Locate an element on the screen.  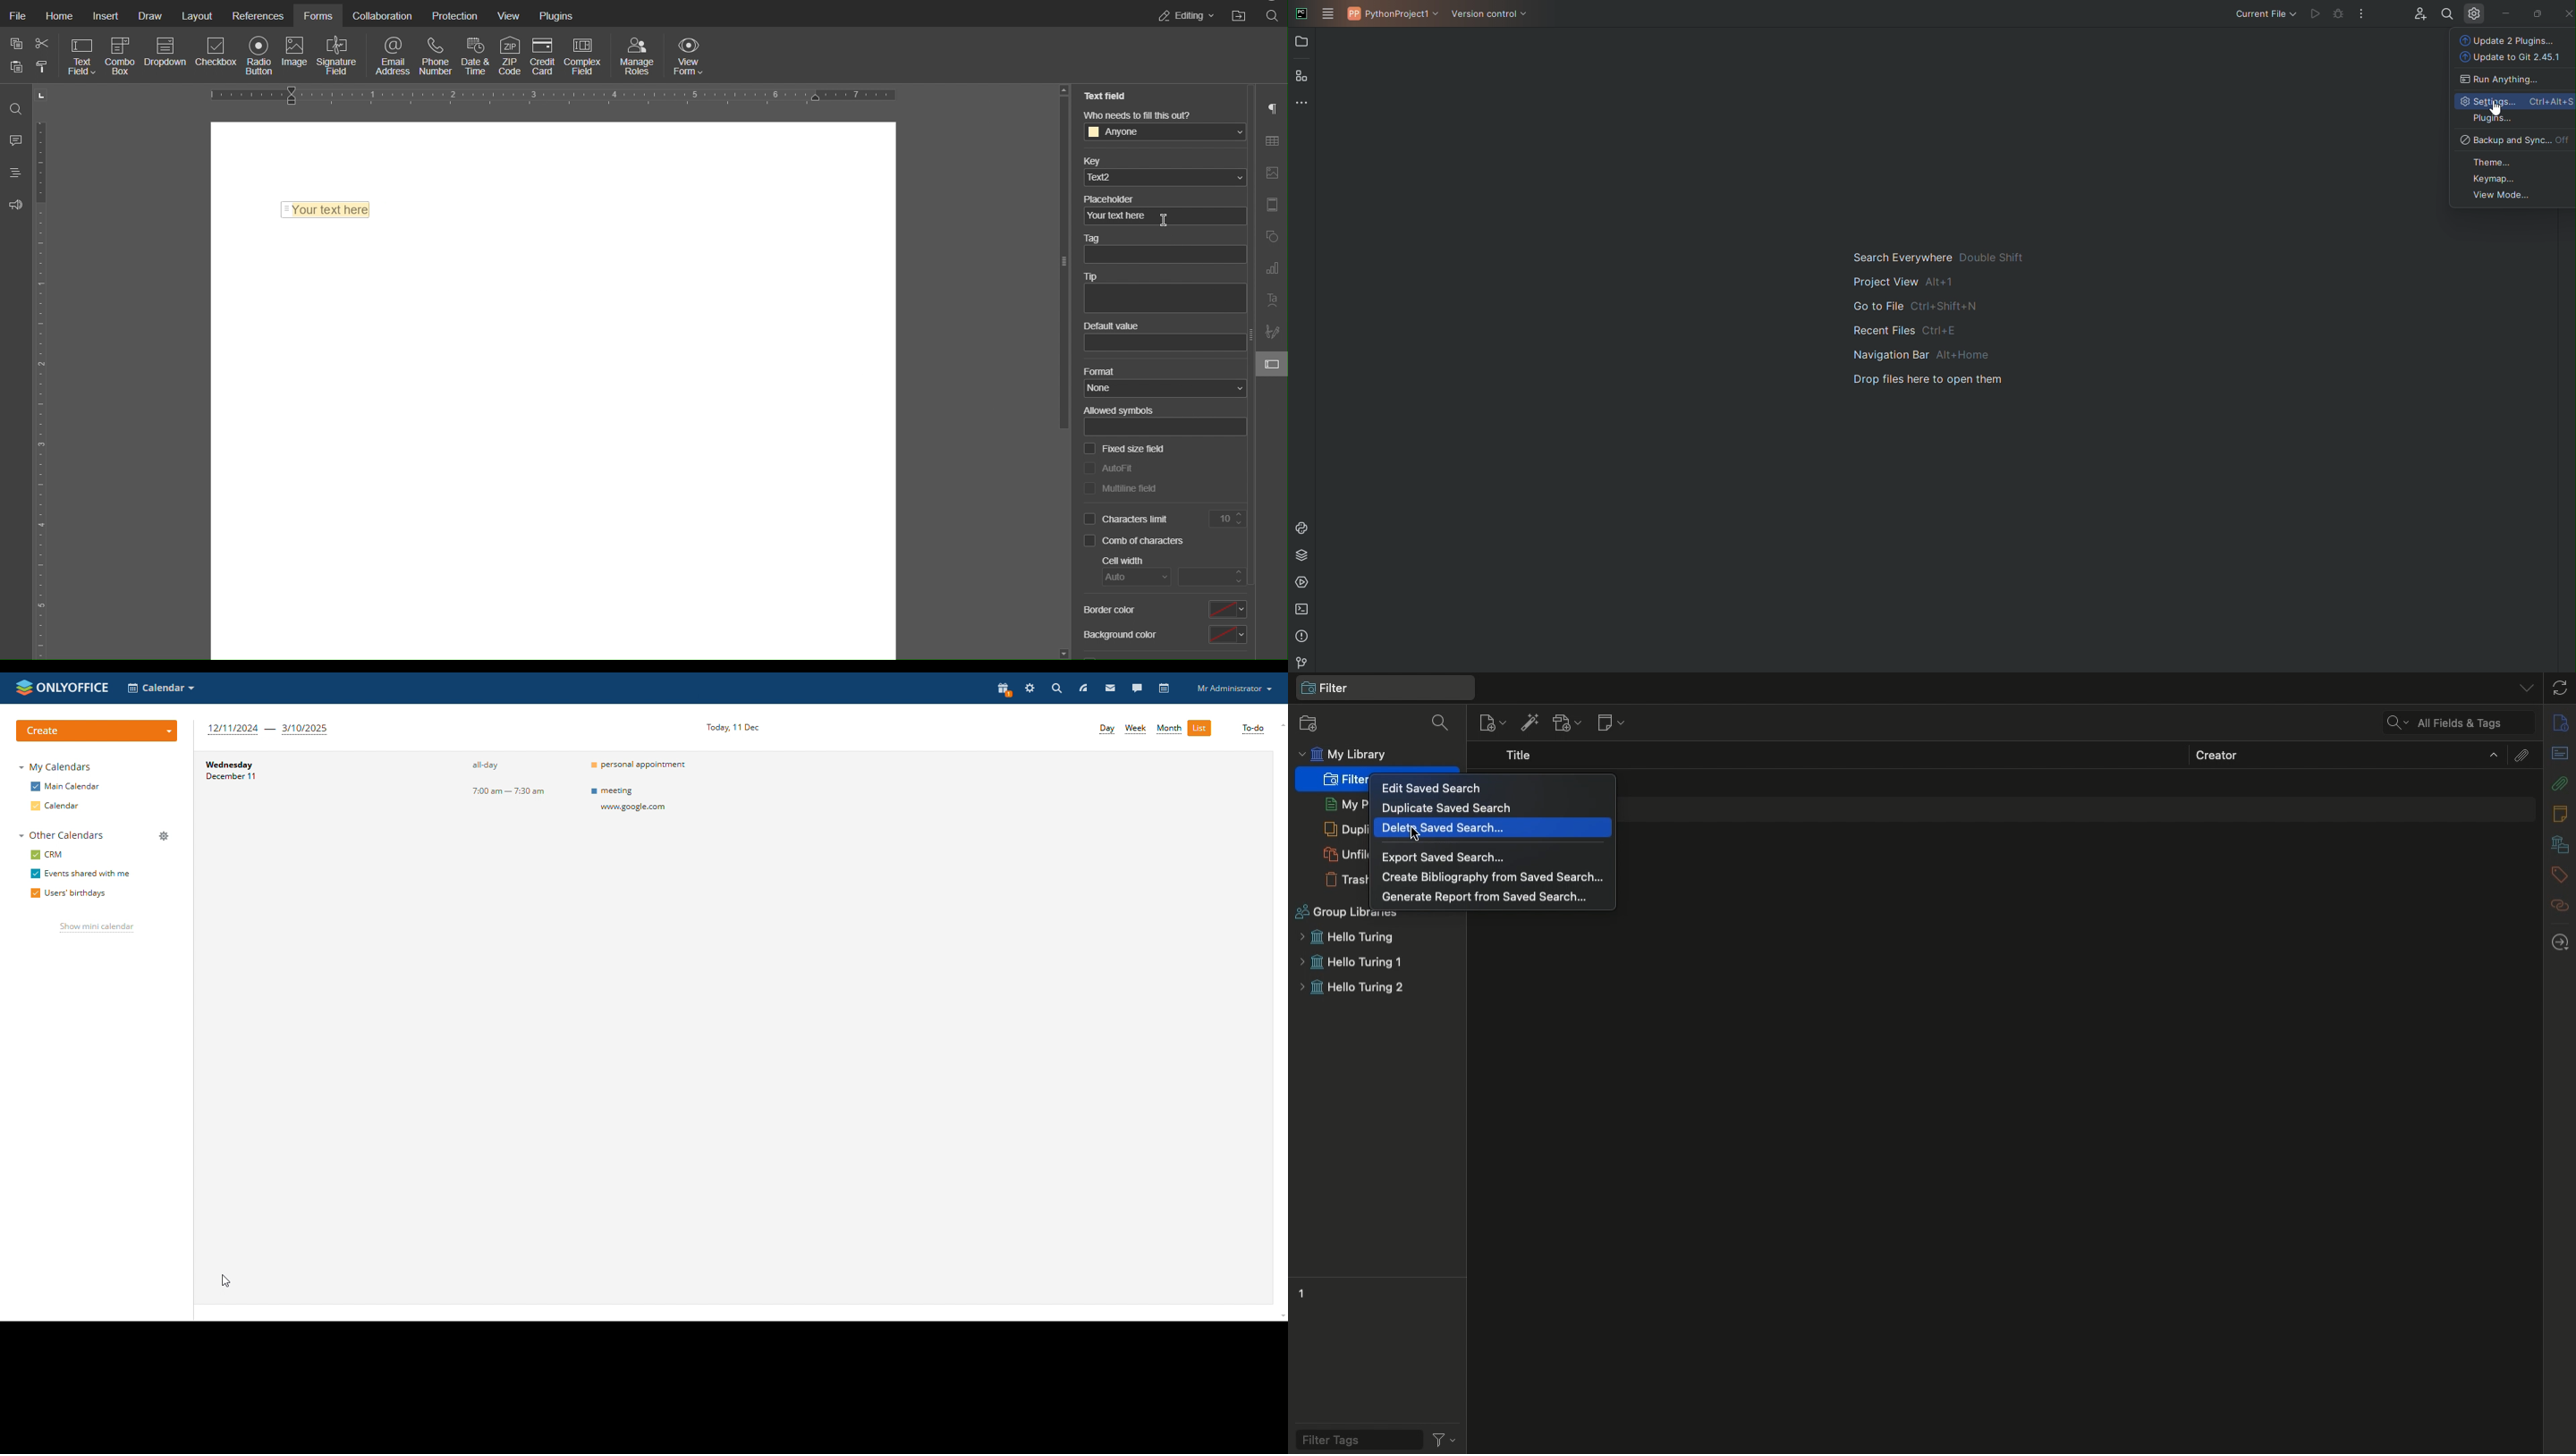
Placeholder is located at coordinates (1164, 210).